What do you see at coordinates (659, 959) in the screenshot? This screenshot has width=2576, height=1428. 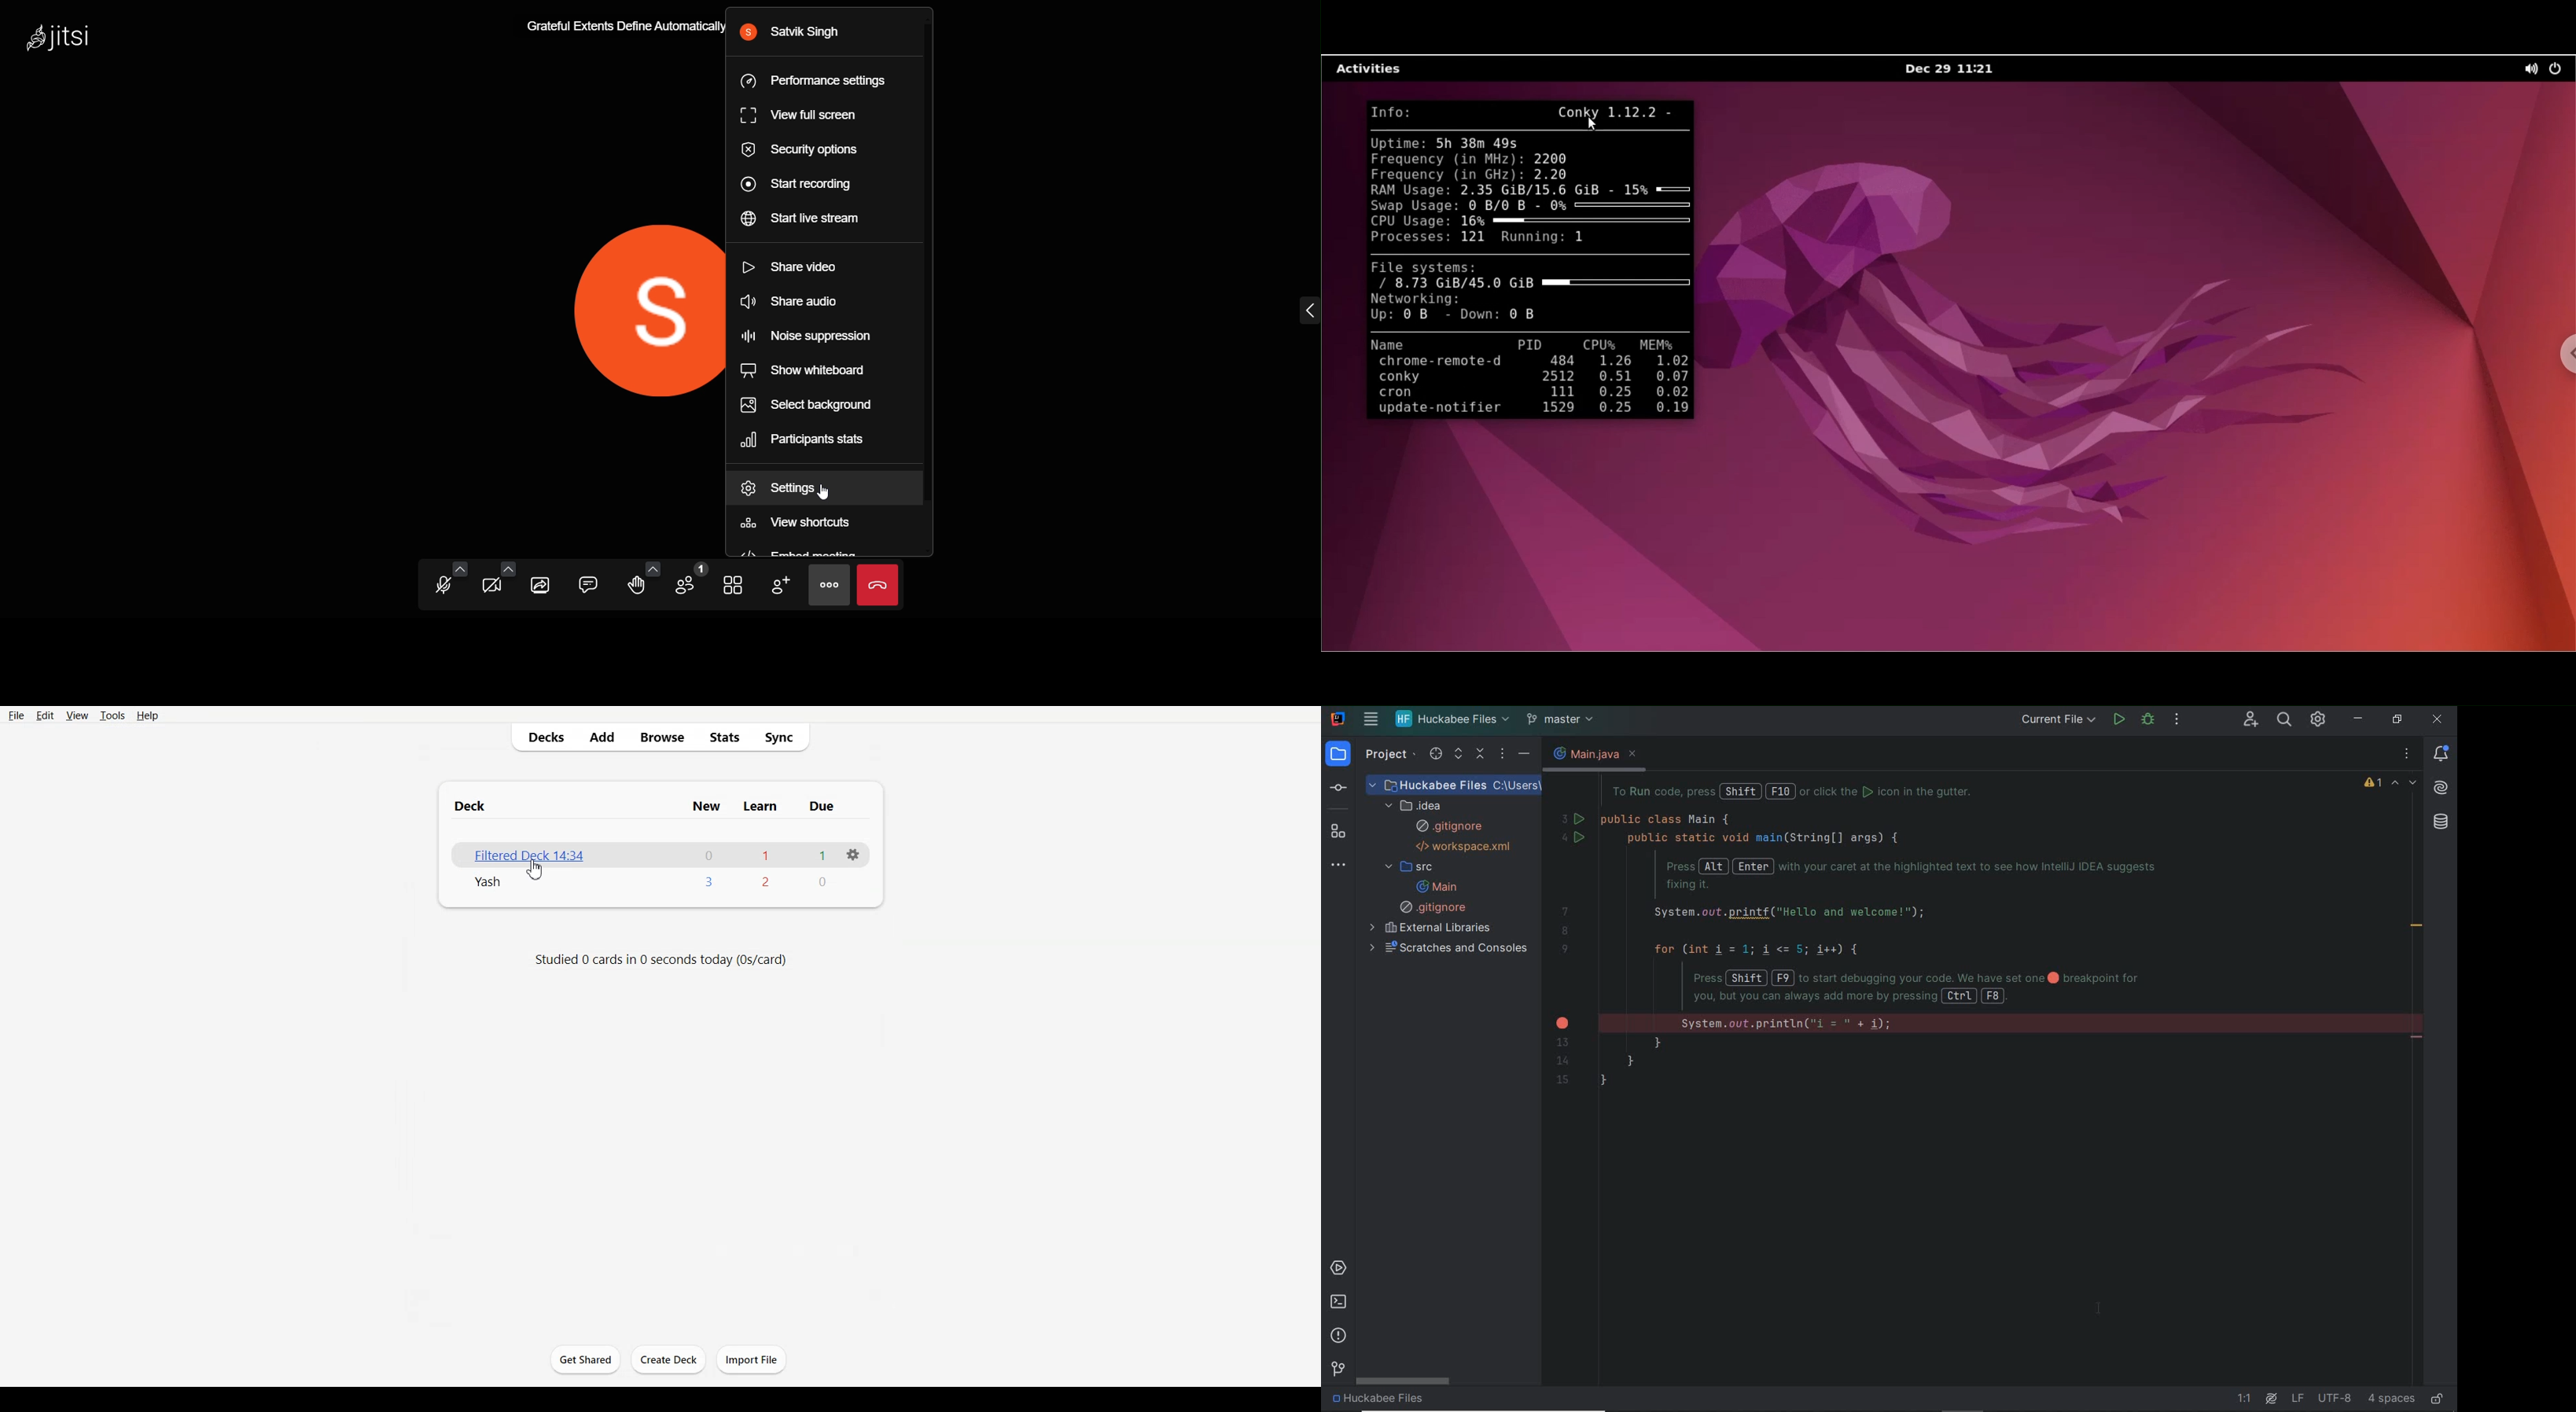 I see `Text 2` at bounding box center [659, 959].